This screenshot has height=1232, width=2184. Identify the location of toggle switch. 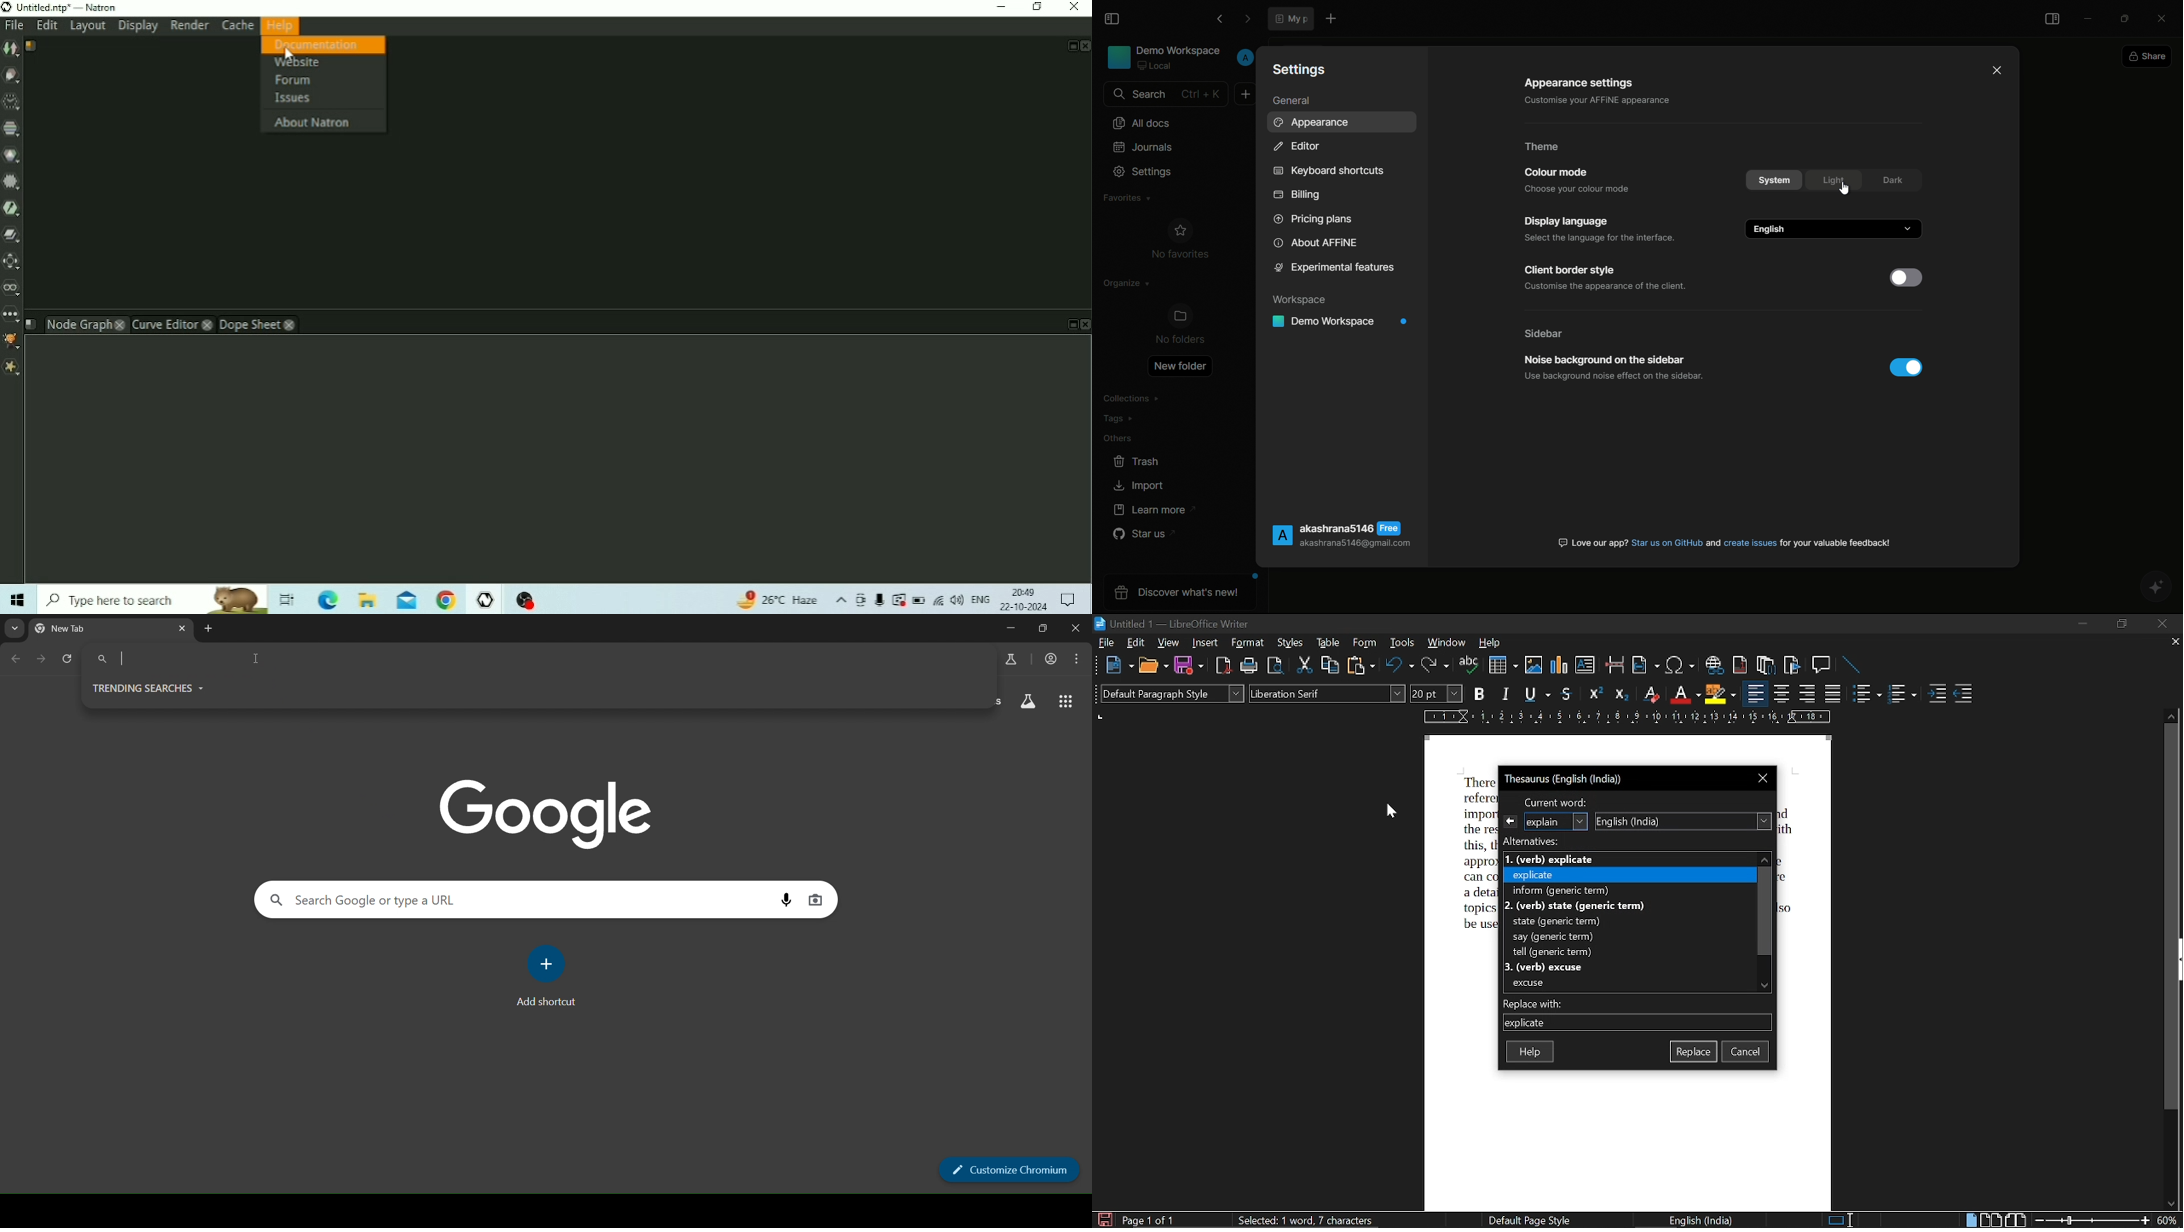
(1907, 367).